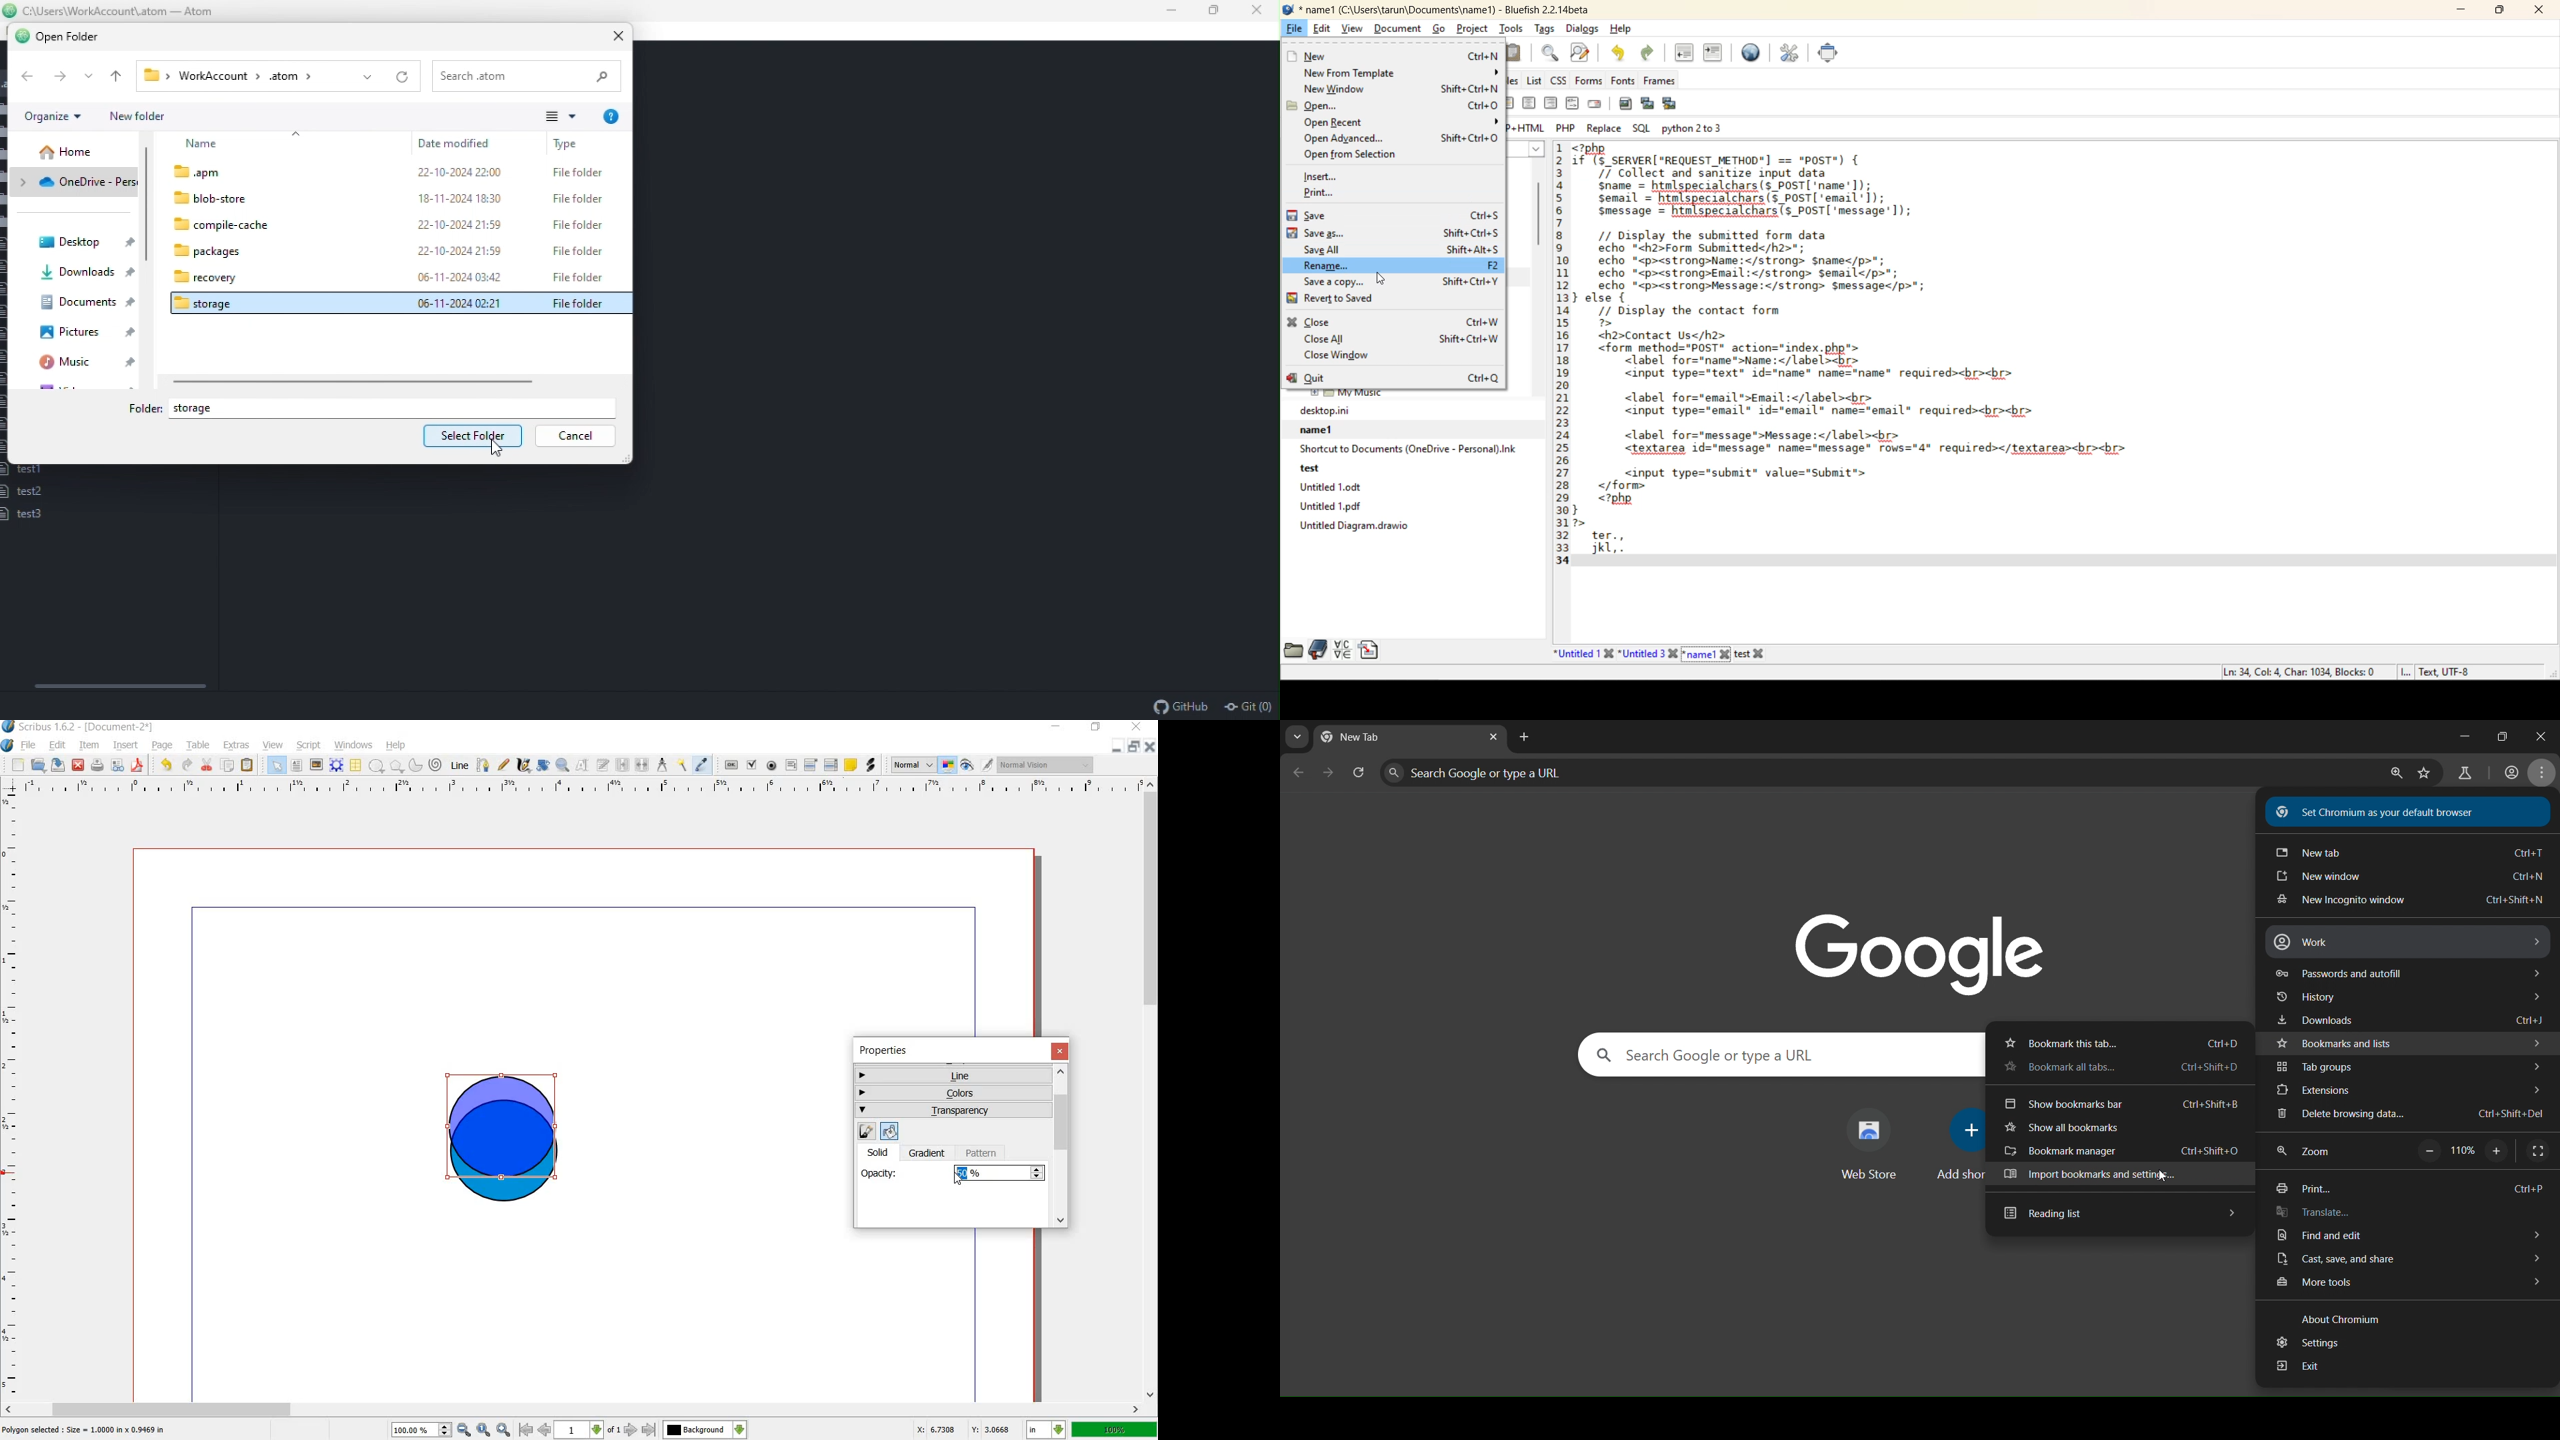 The width and height of the screenshot is (2576, 1456). Describe the element at coordinates (641, 1430) in the screenshot. I see `go to next or last page` at that location.